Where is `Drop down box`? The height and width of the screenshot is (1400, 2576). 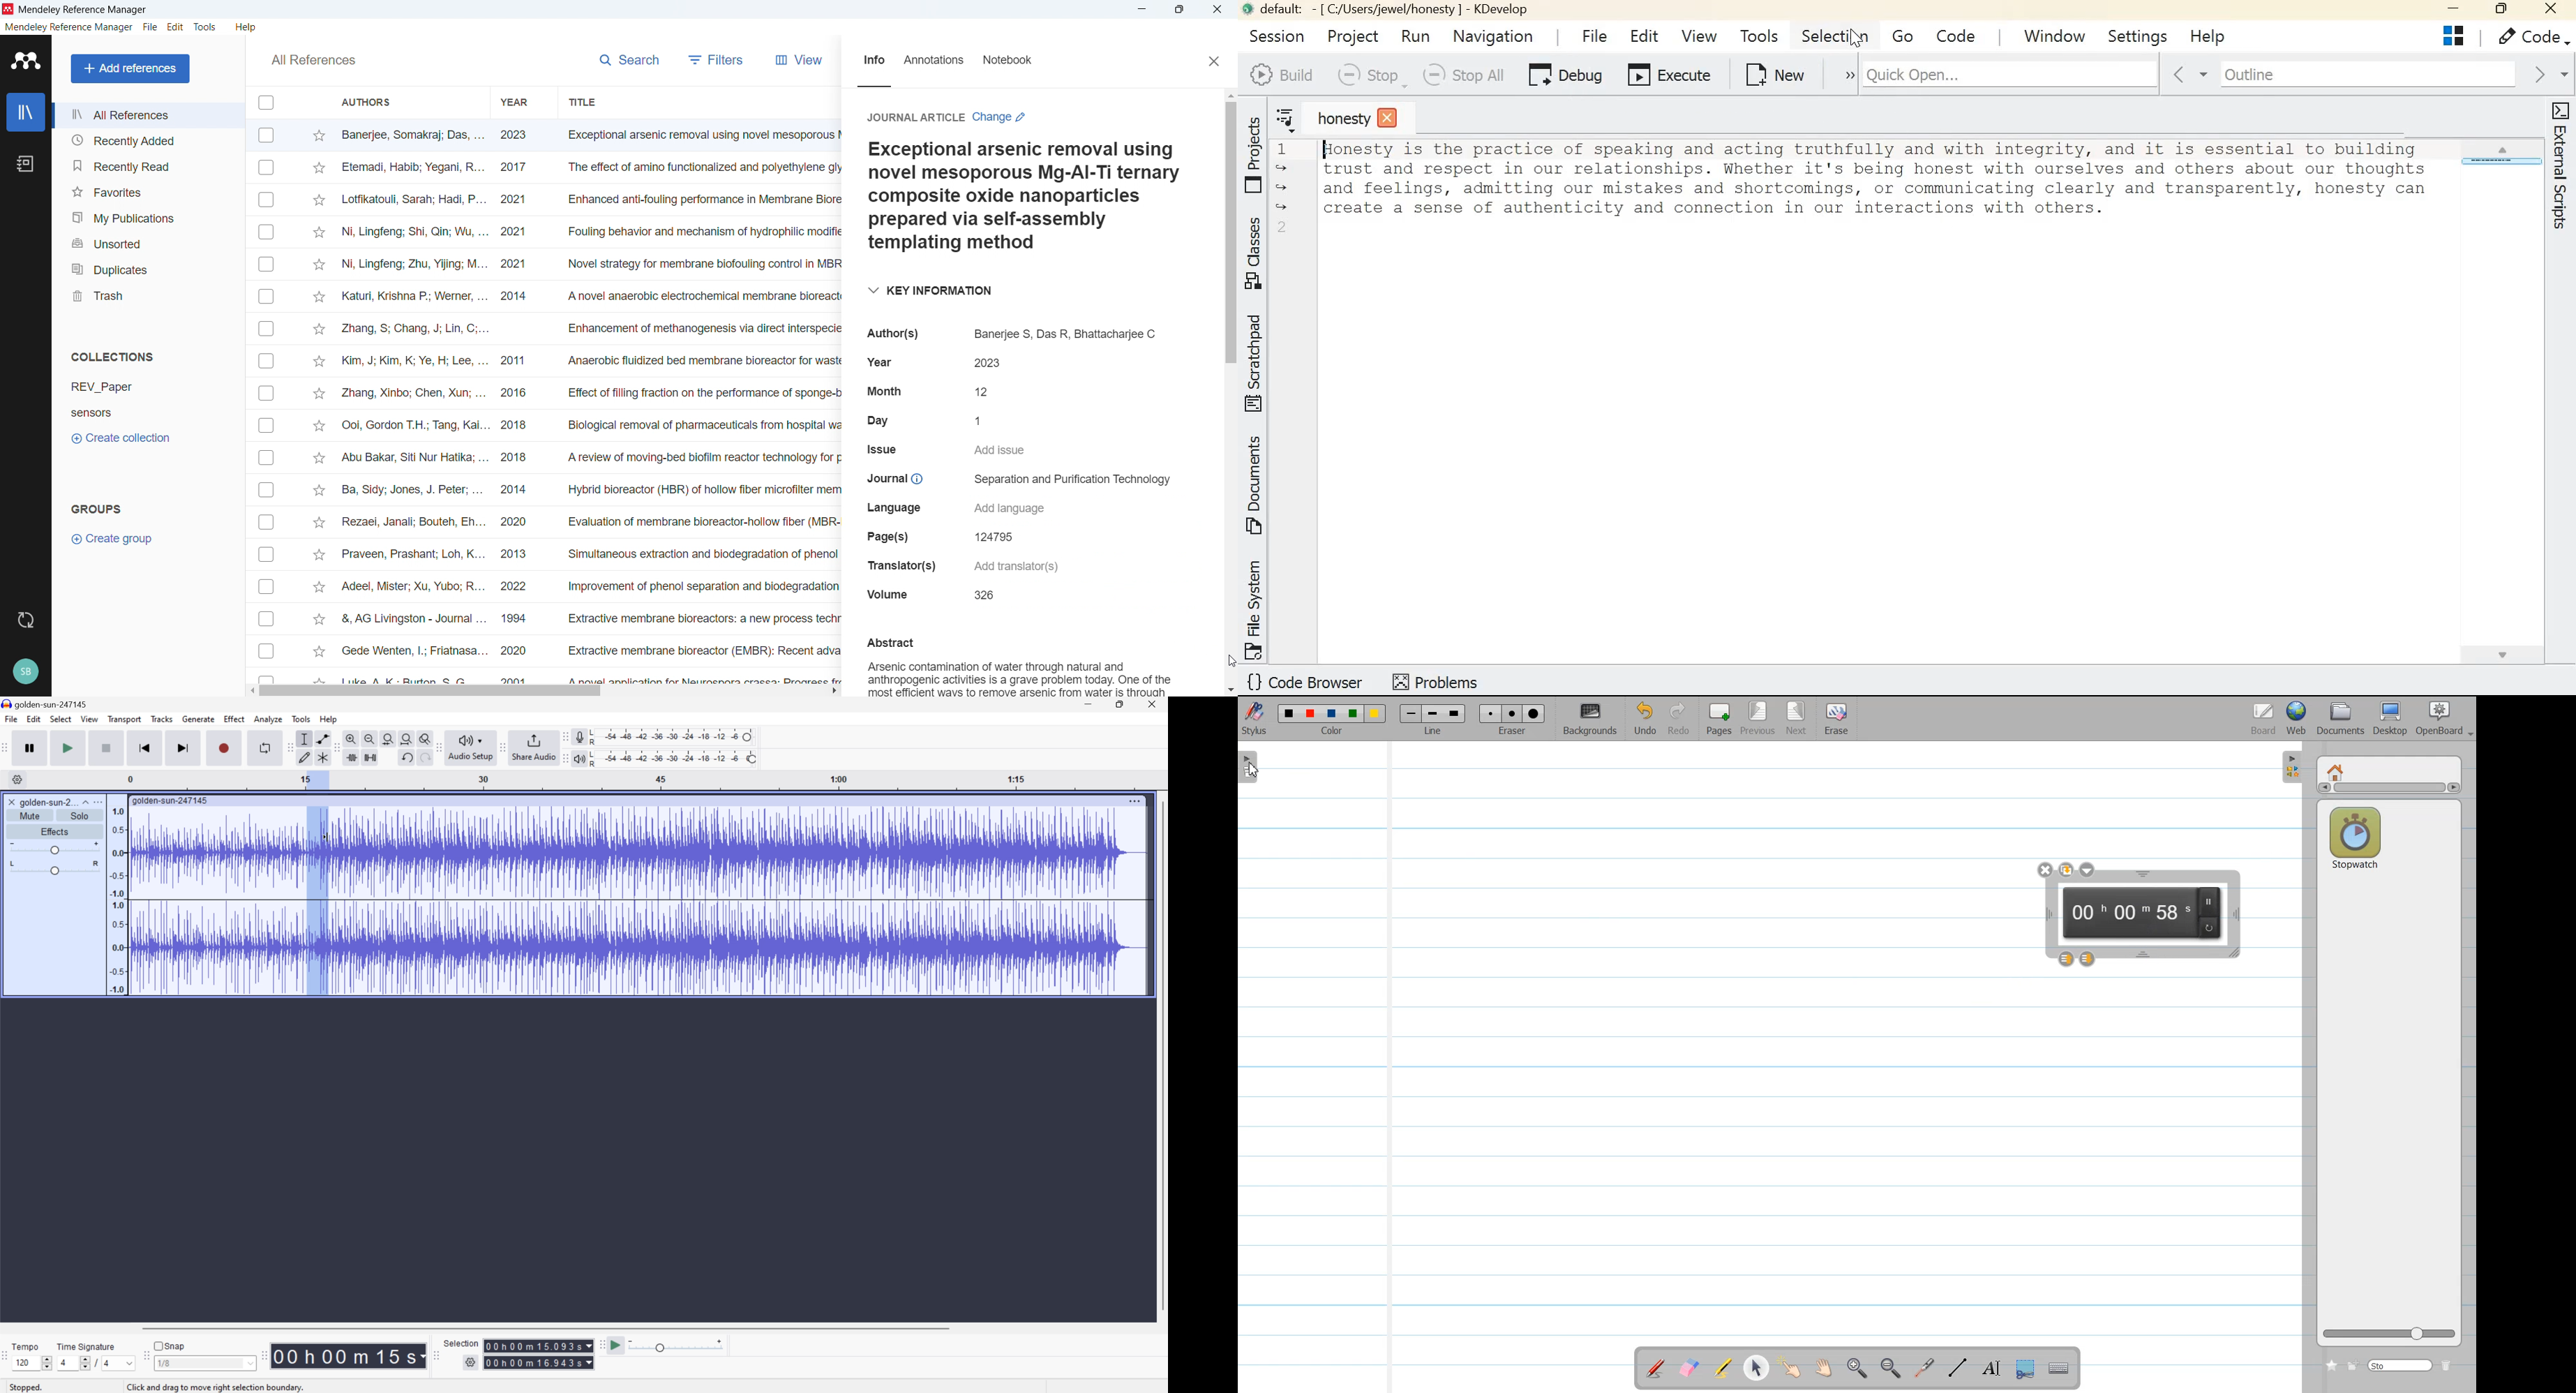 Drop down box is located at coordinates (2469, 729).